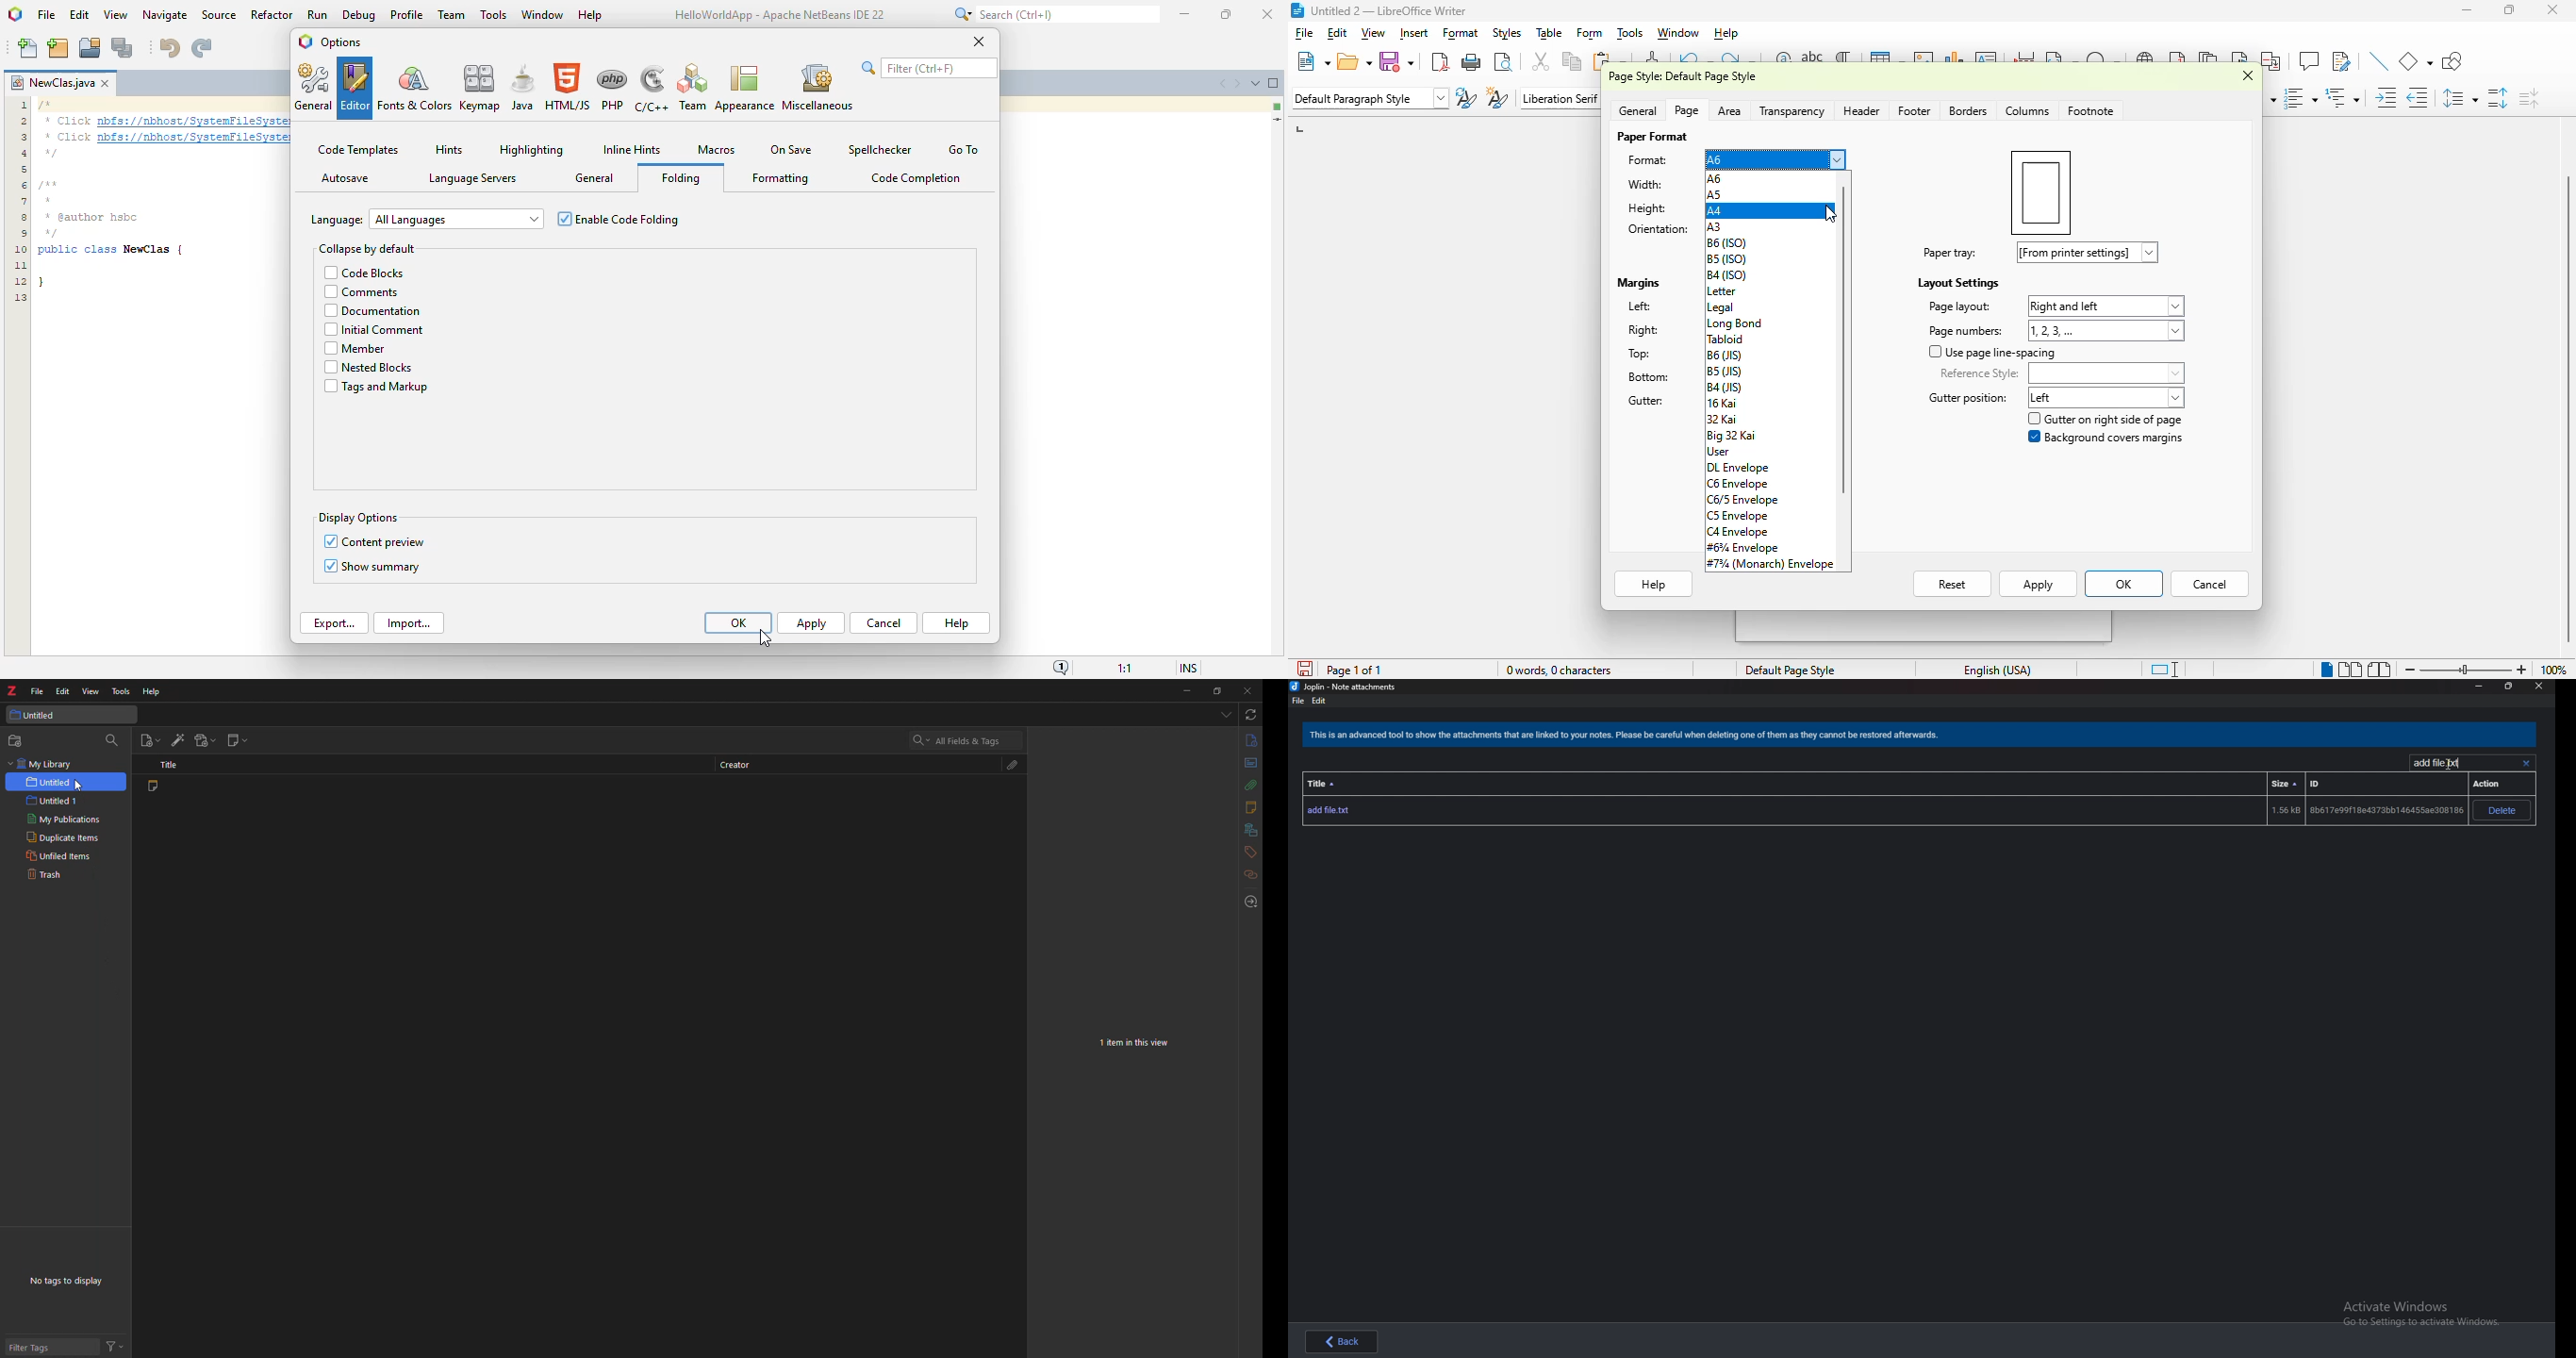  What do you see at coordinates (1770, 564) in the screenshot?
I see `#7¾ (monarch) envelope` at bounding box center [1770, 564].